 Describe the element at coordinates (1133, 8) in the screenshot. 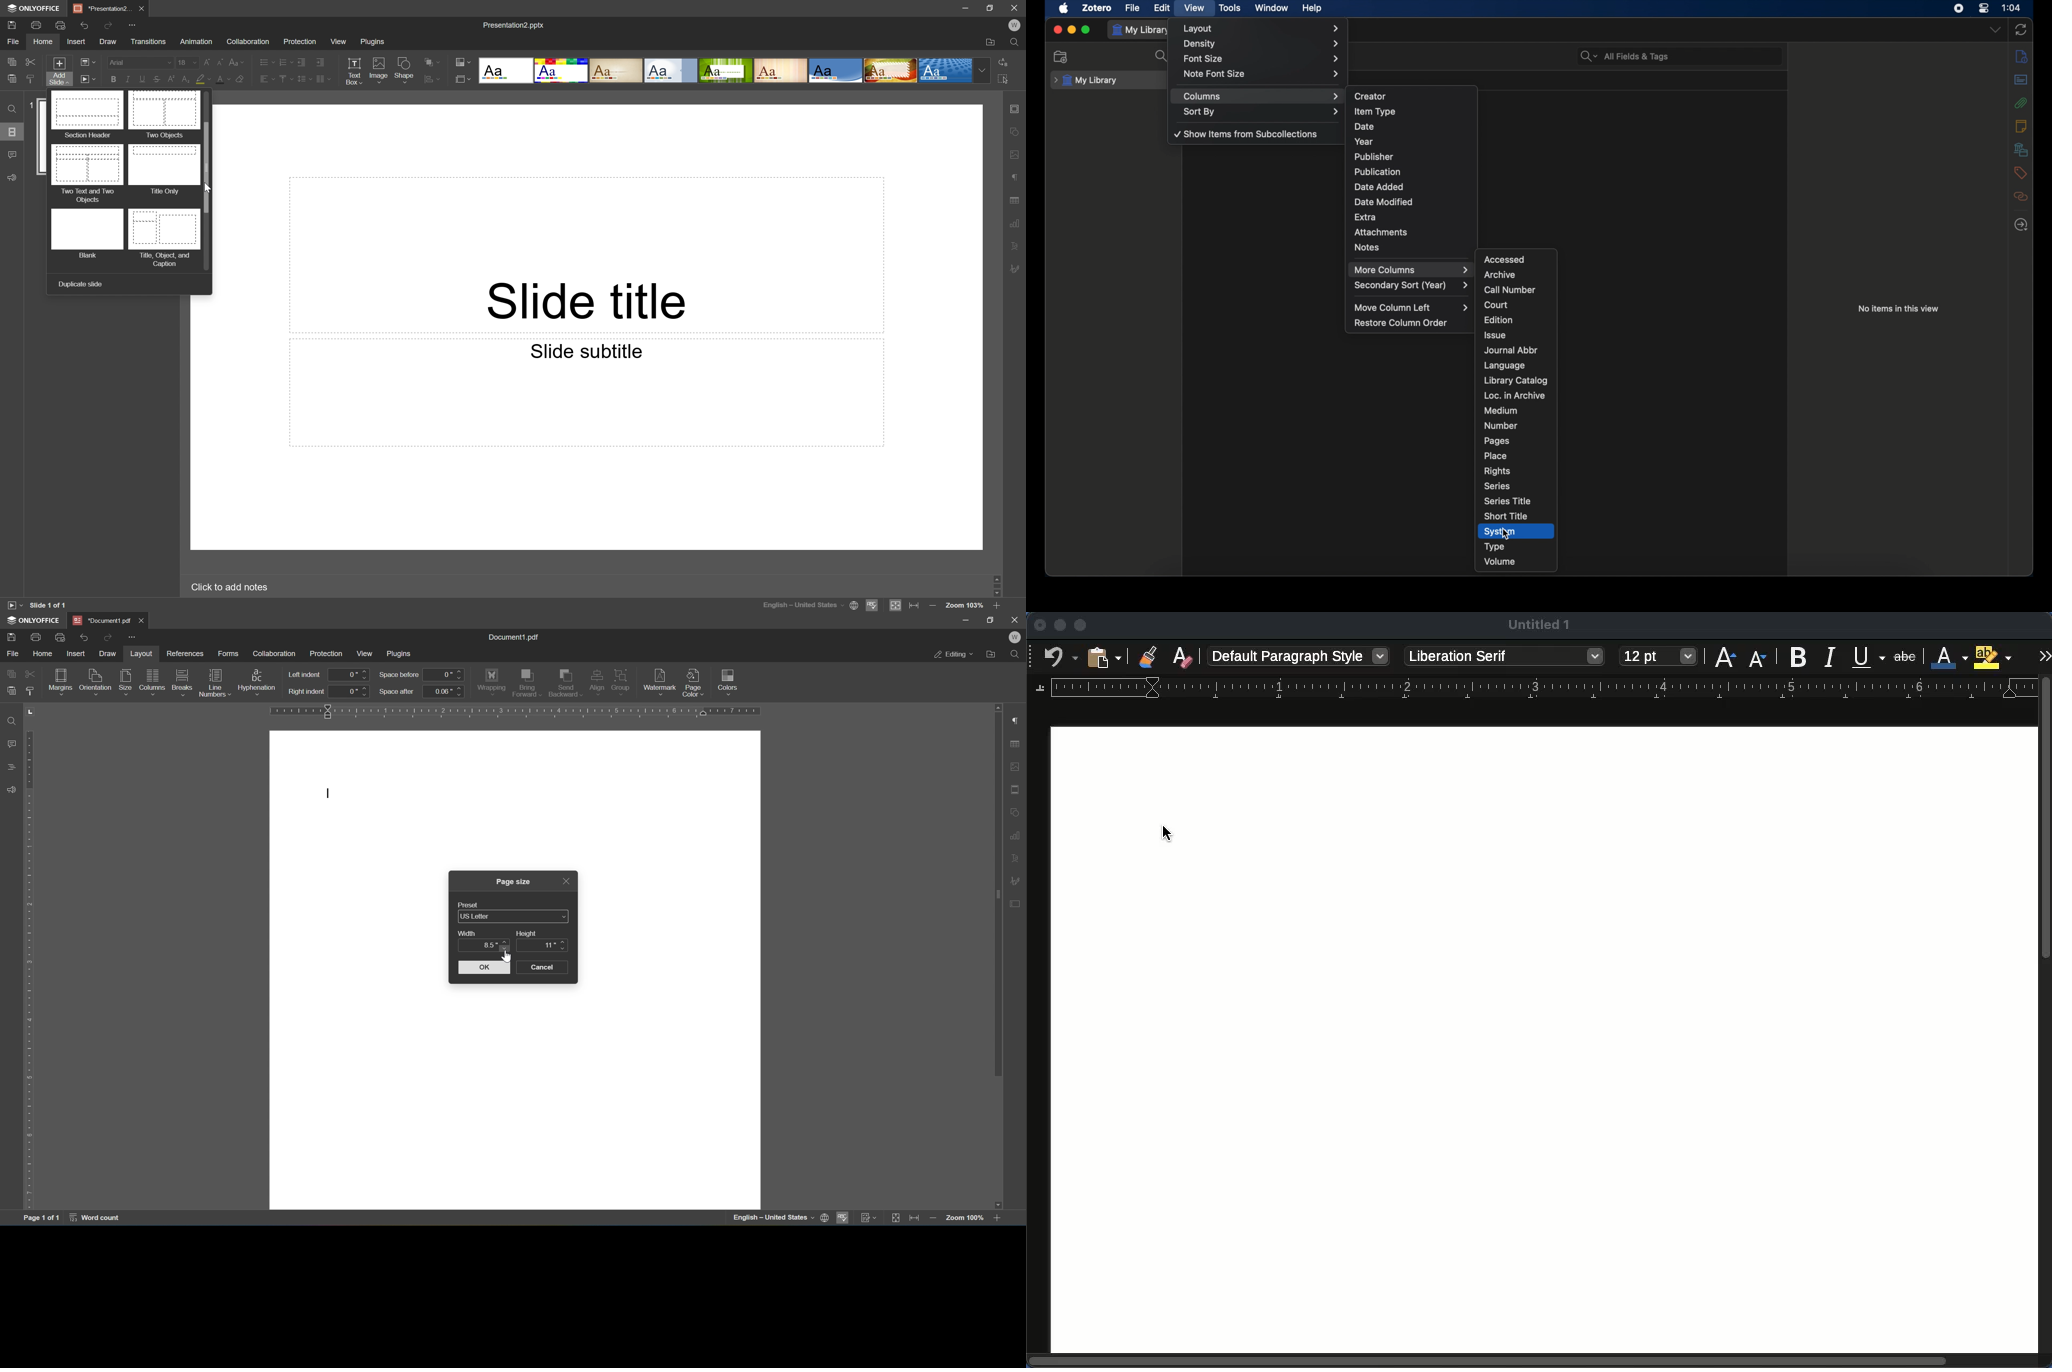

I see `file` at that location.